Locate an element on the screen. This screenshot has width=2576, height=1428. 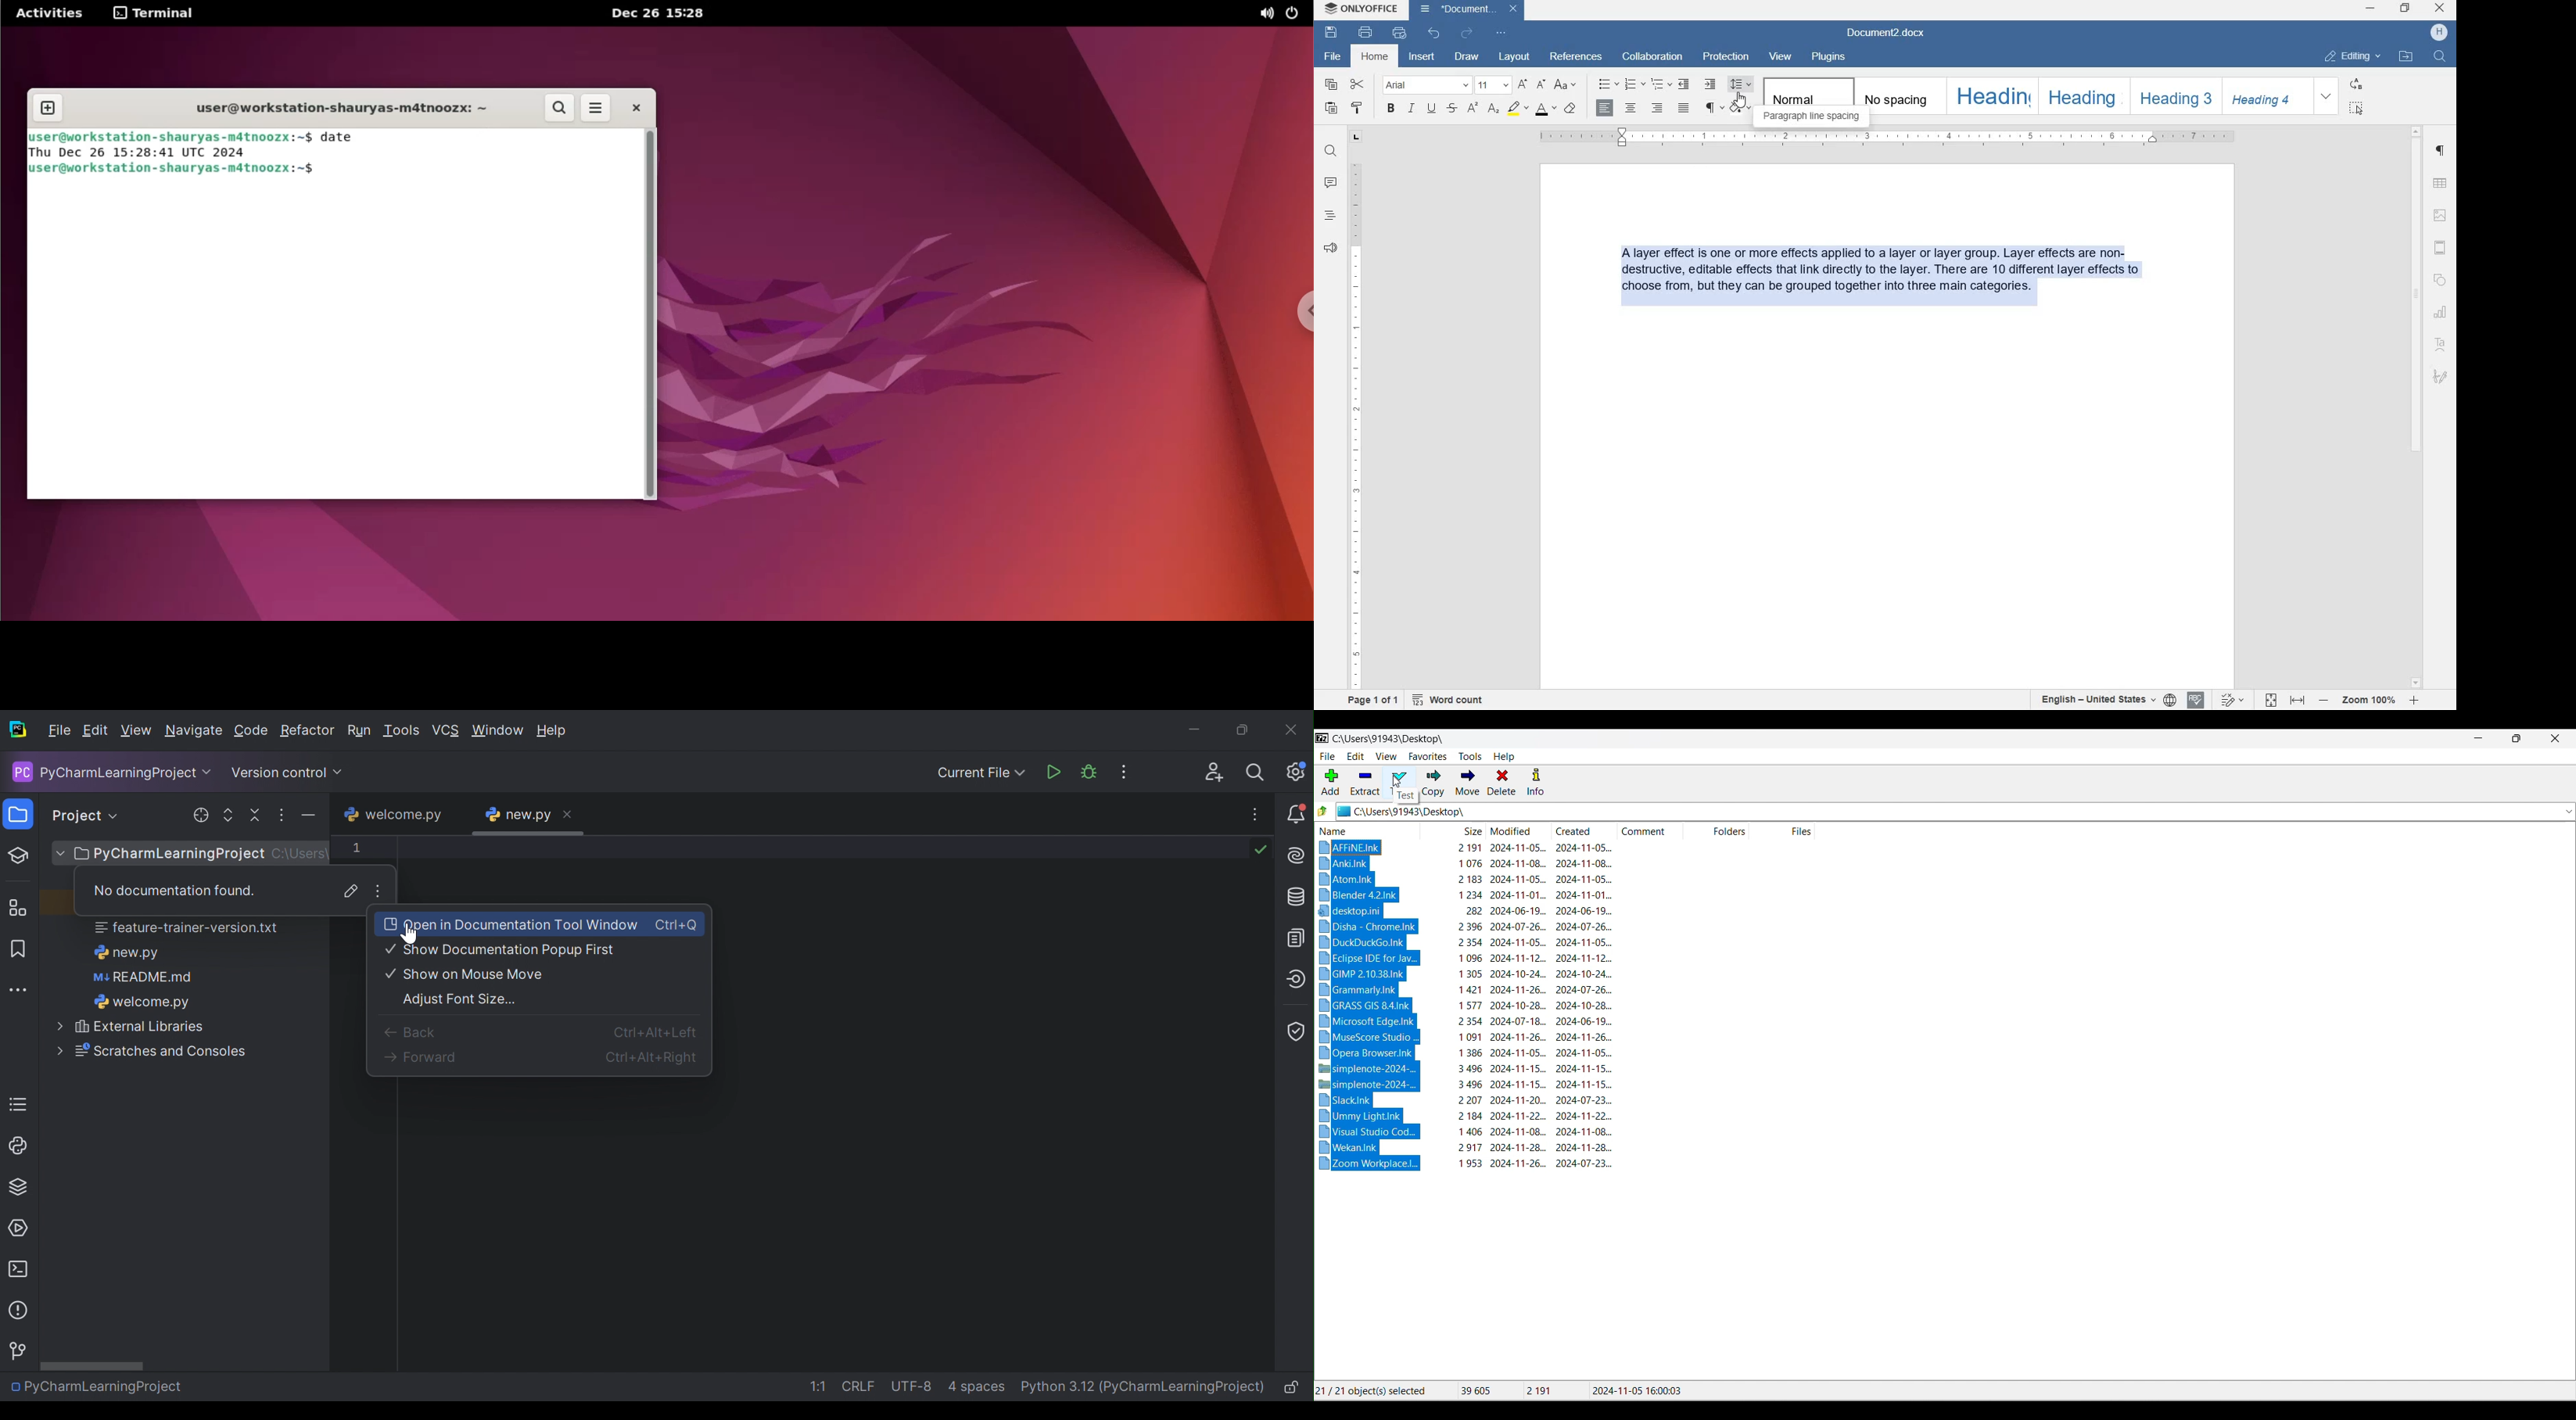
normal is located at coordinates (1806, 91).